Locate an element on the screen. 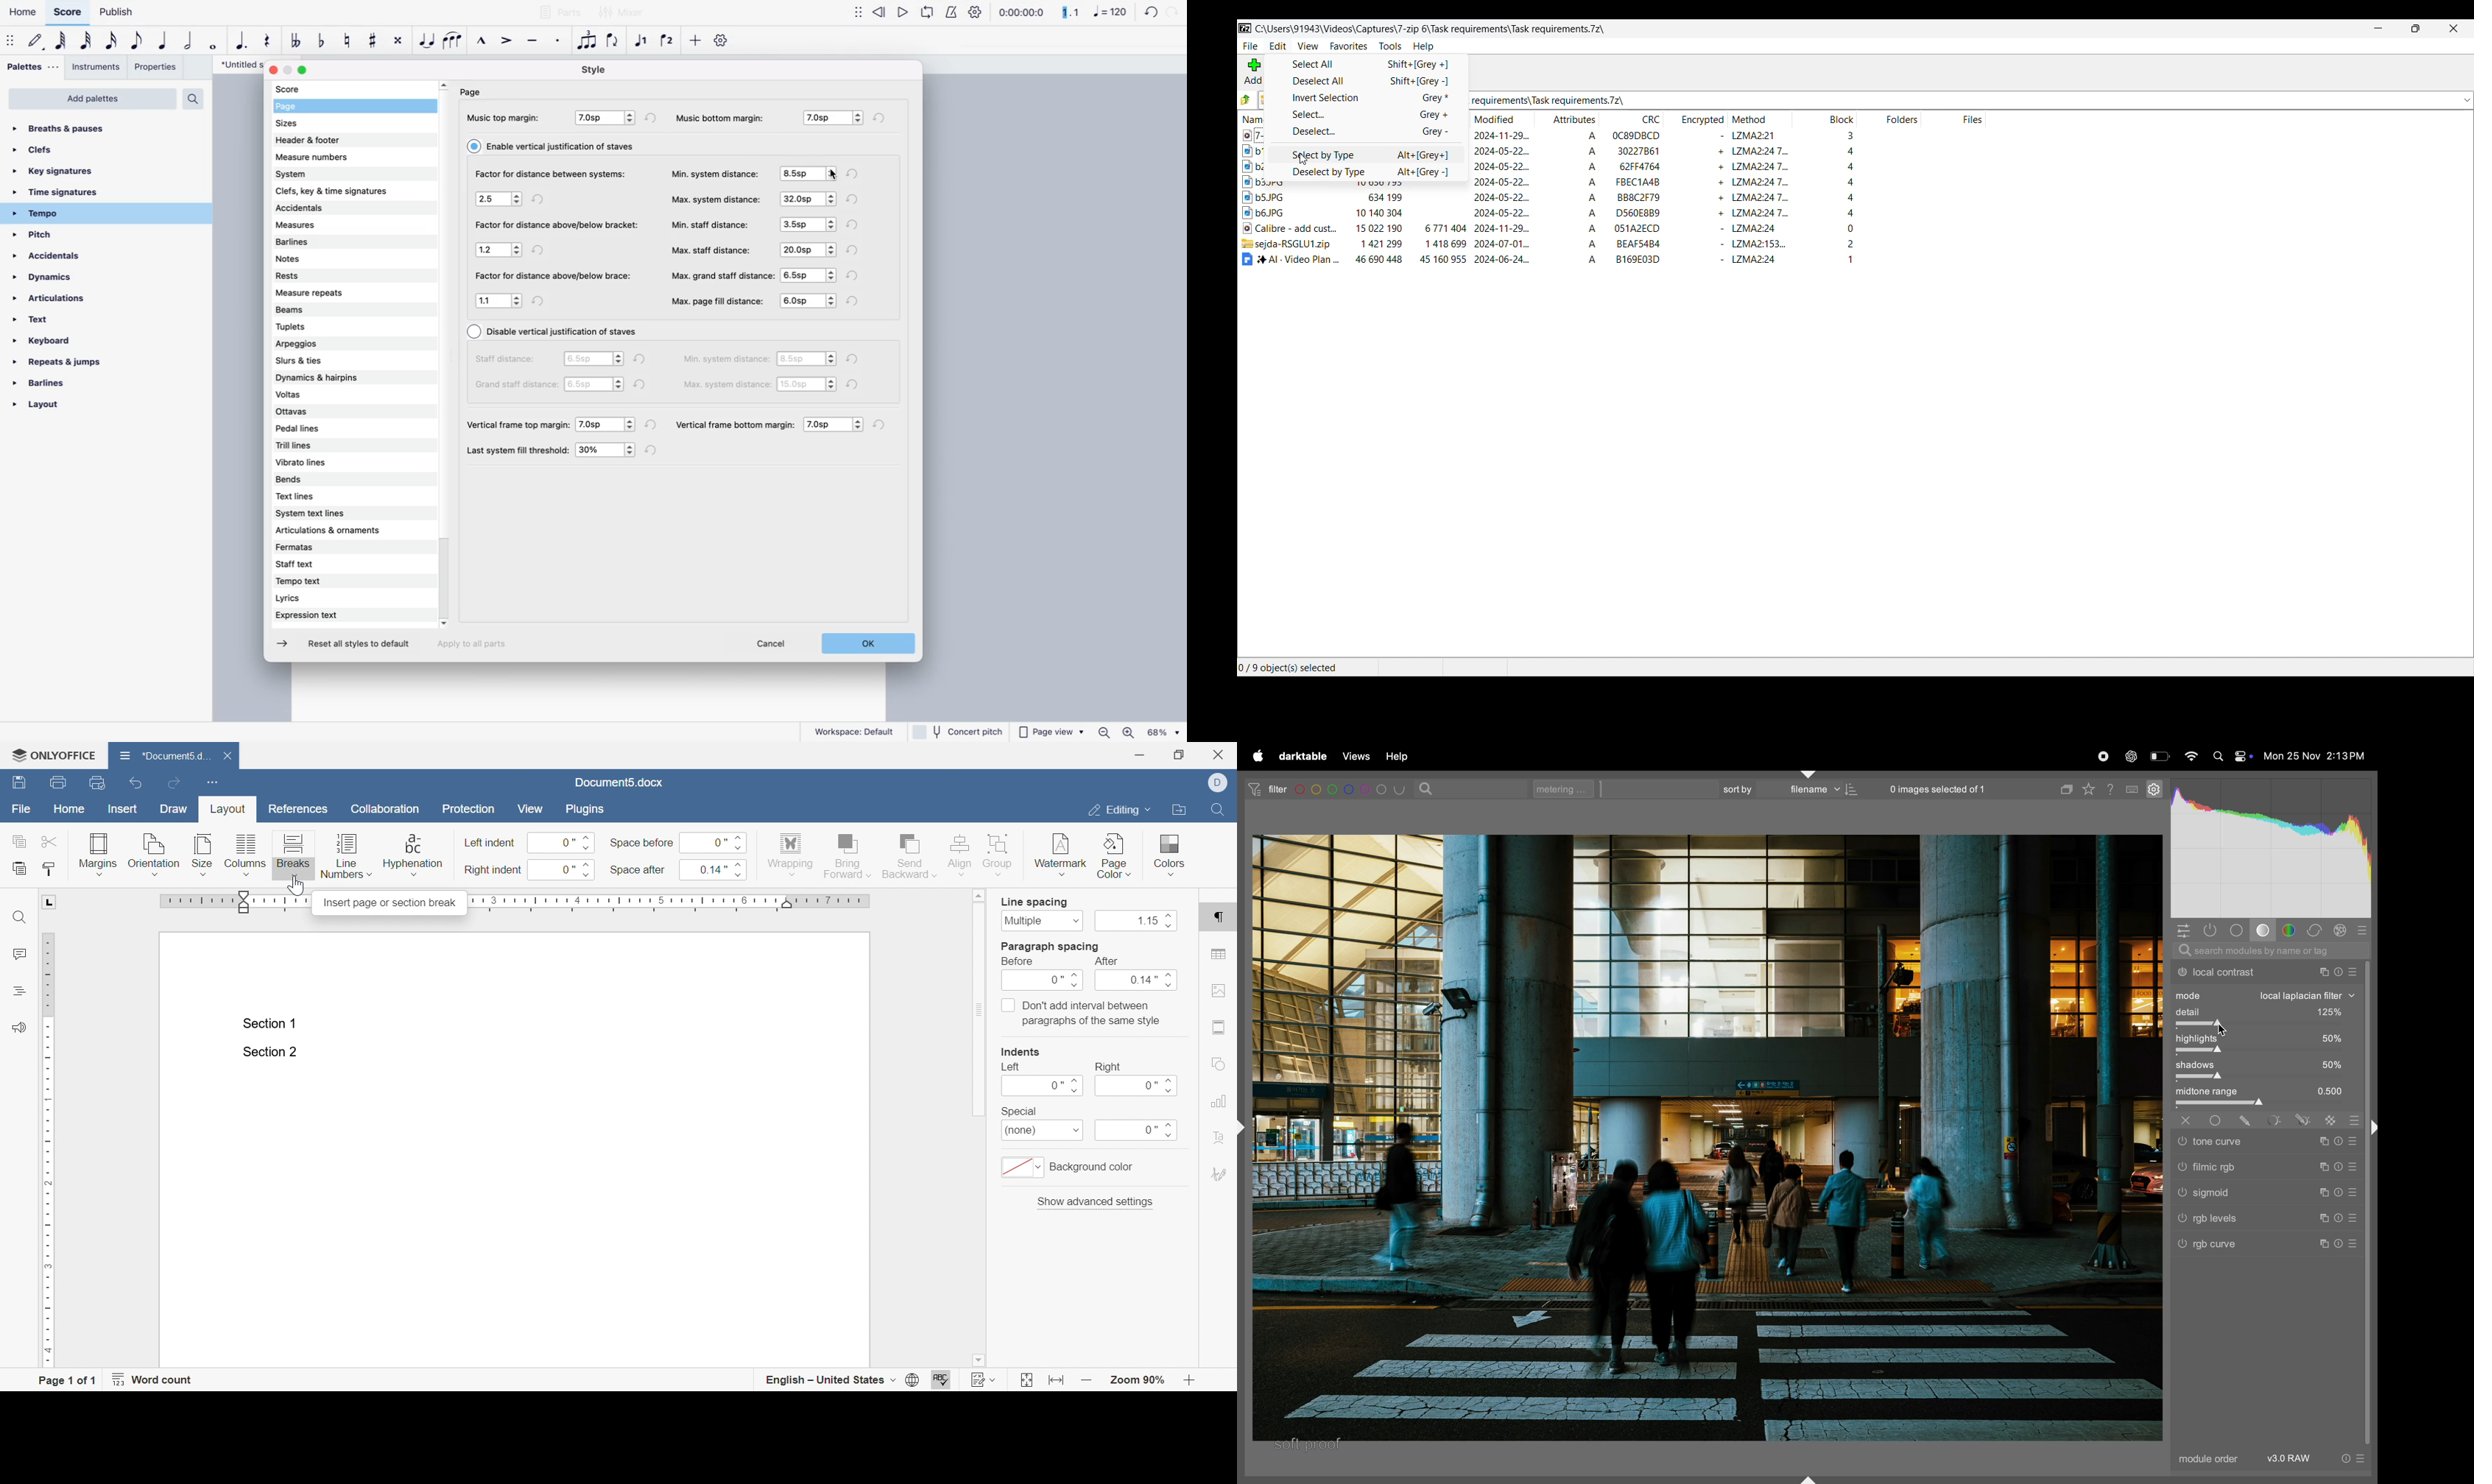 This screenshot has height=1484, width=2492. layout is located at coordinates (230, 811).